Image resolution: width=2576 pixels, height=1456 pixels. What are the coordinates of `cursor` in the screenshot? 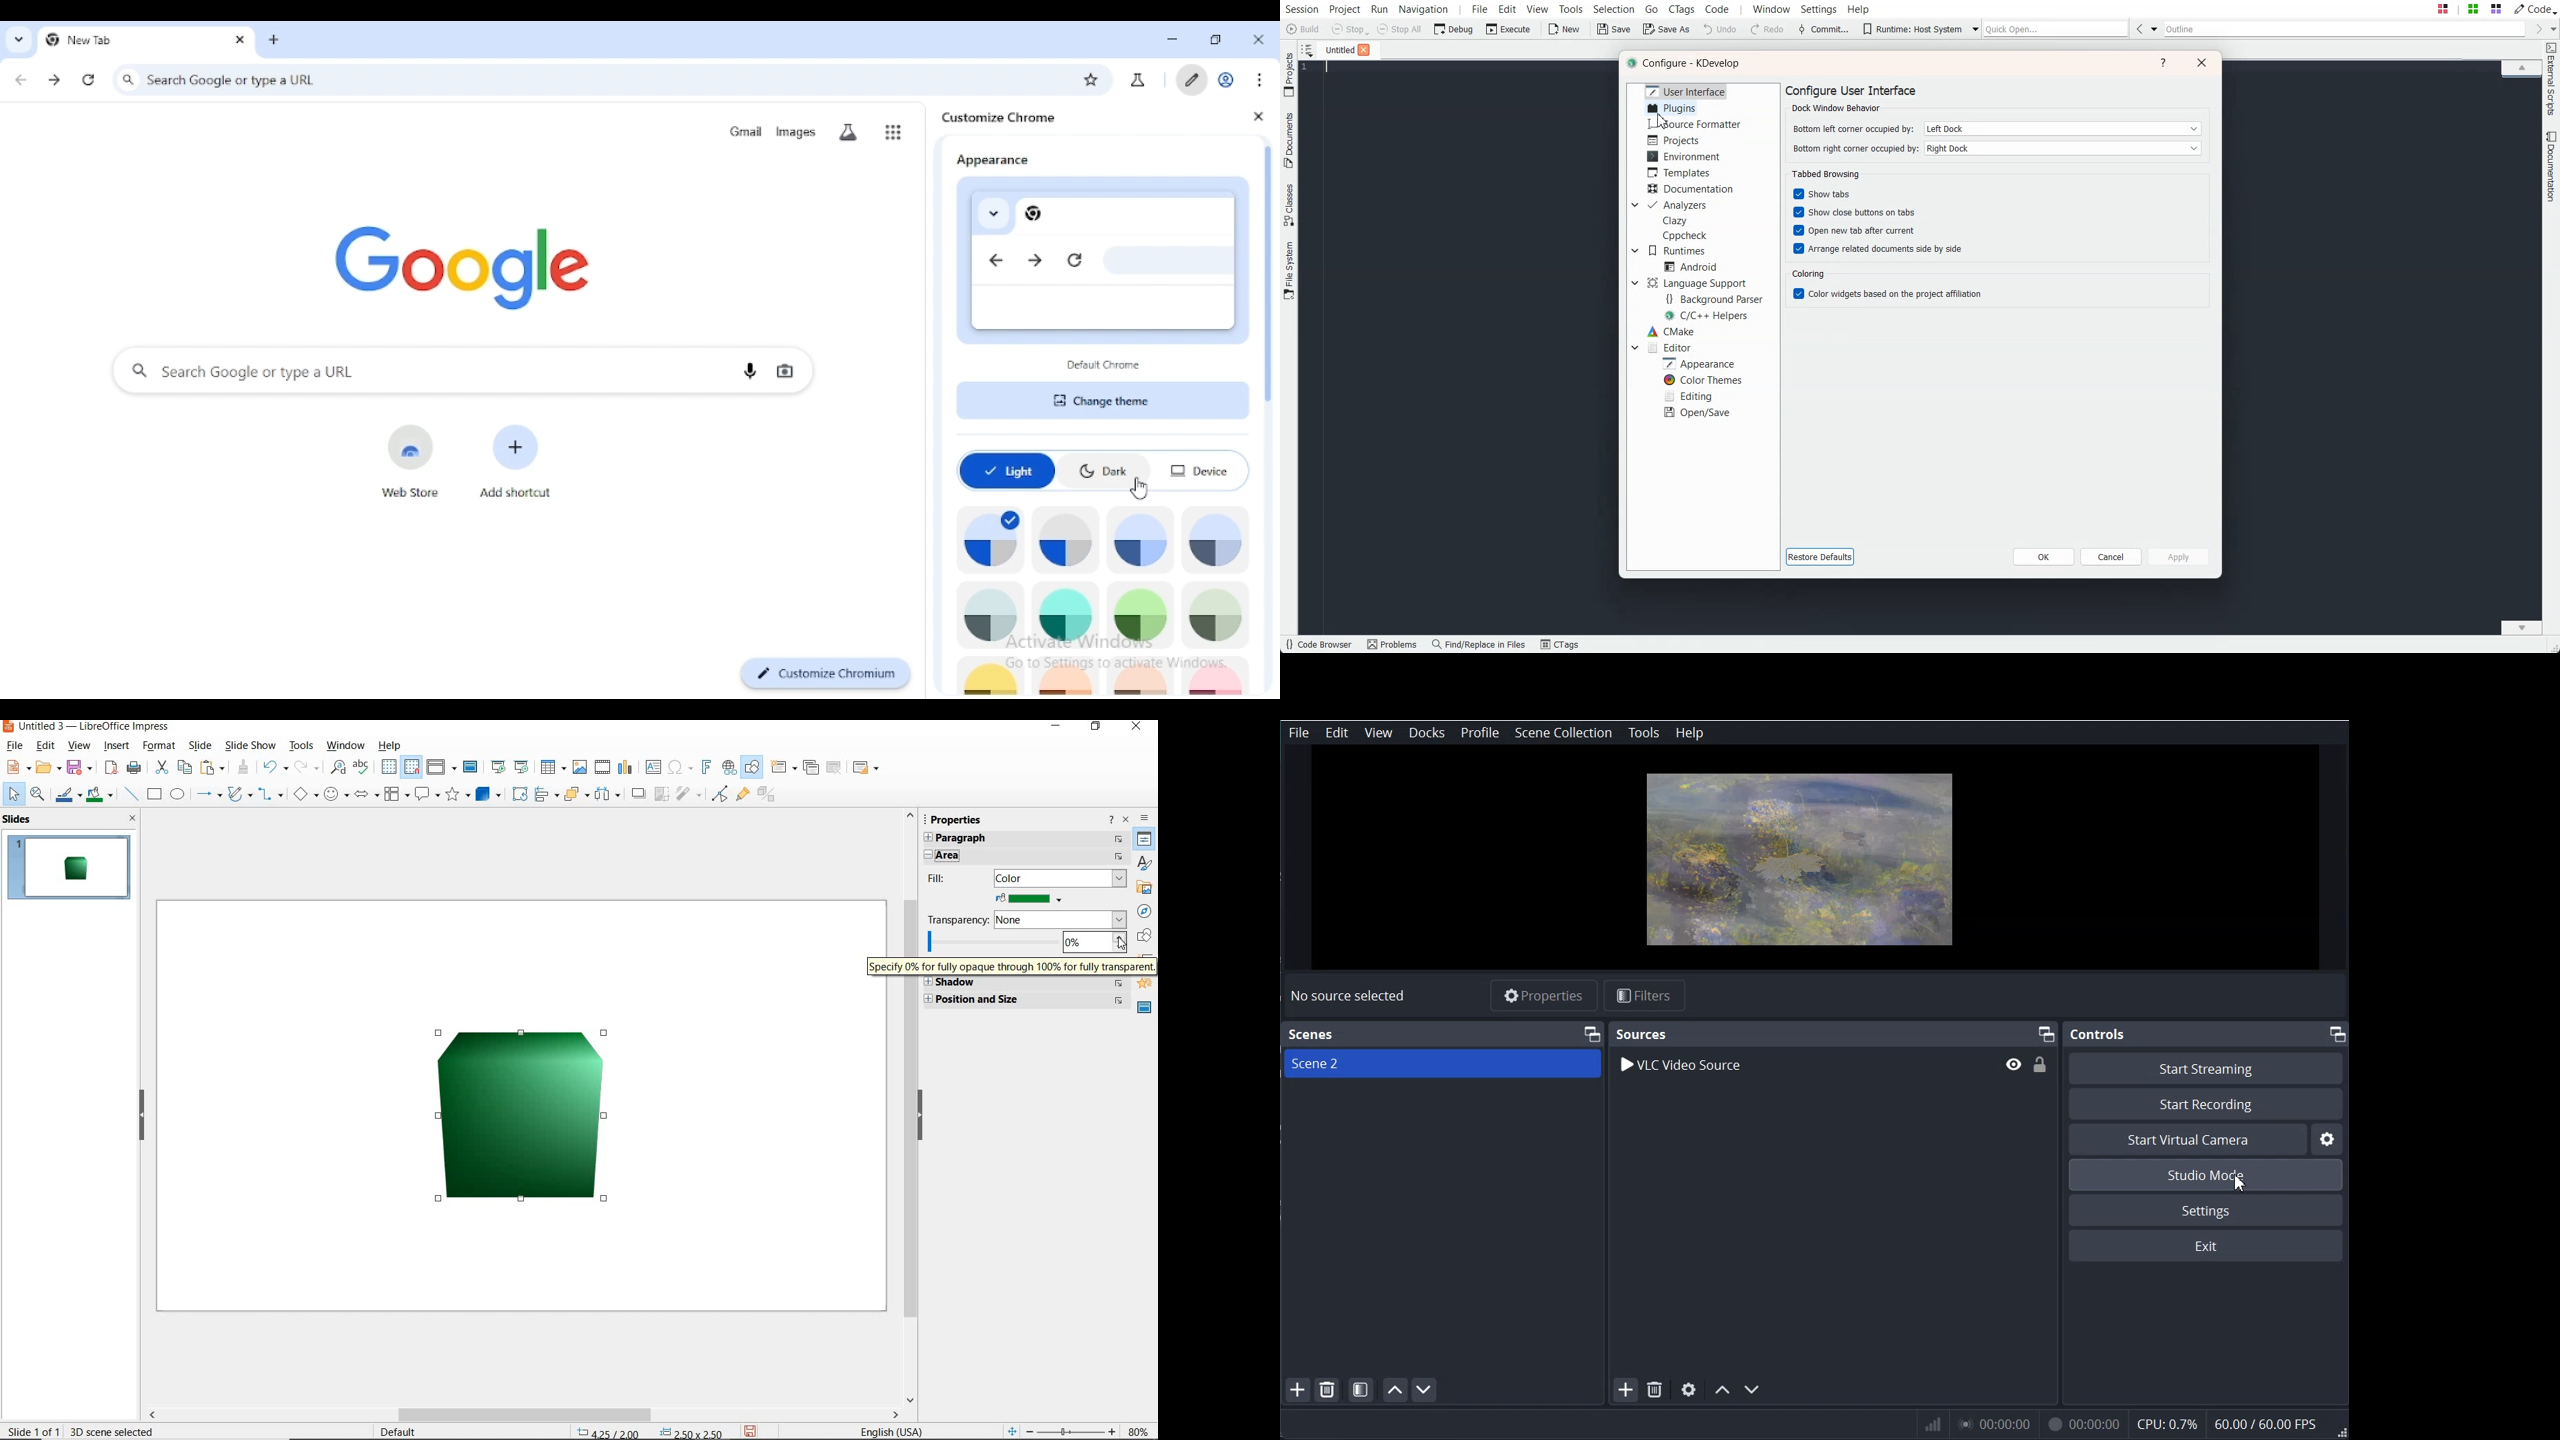 It's located at (1140, 490).